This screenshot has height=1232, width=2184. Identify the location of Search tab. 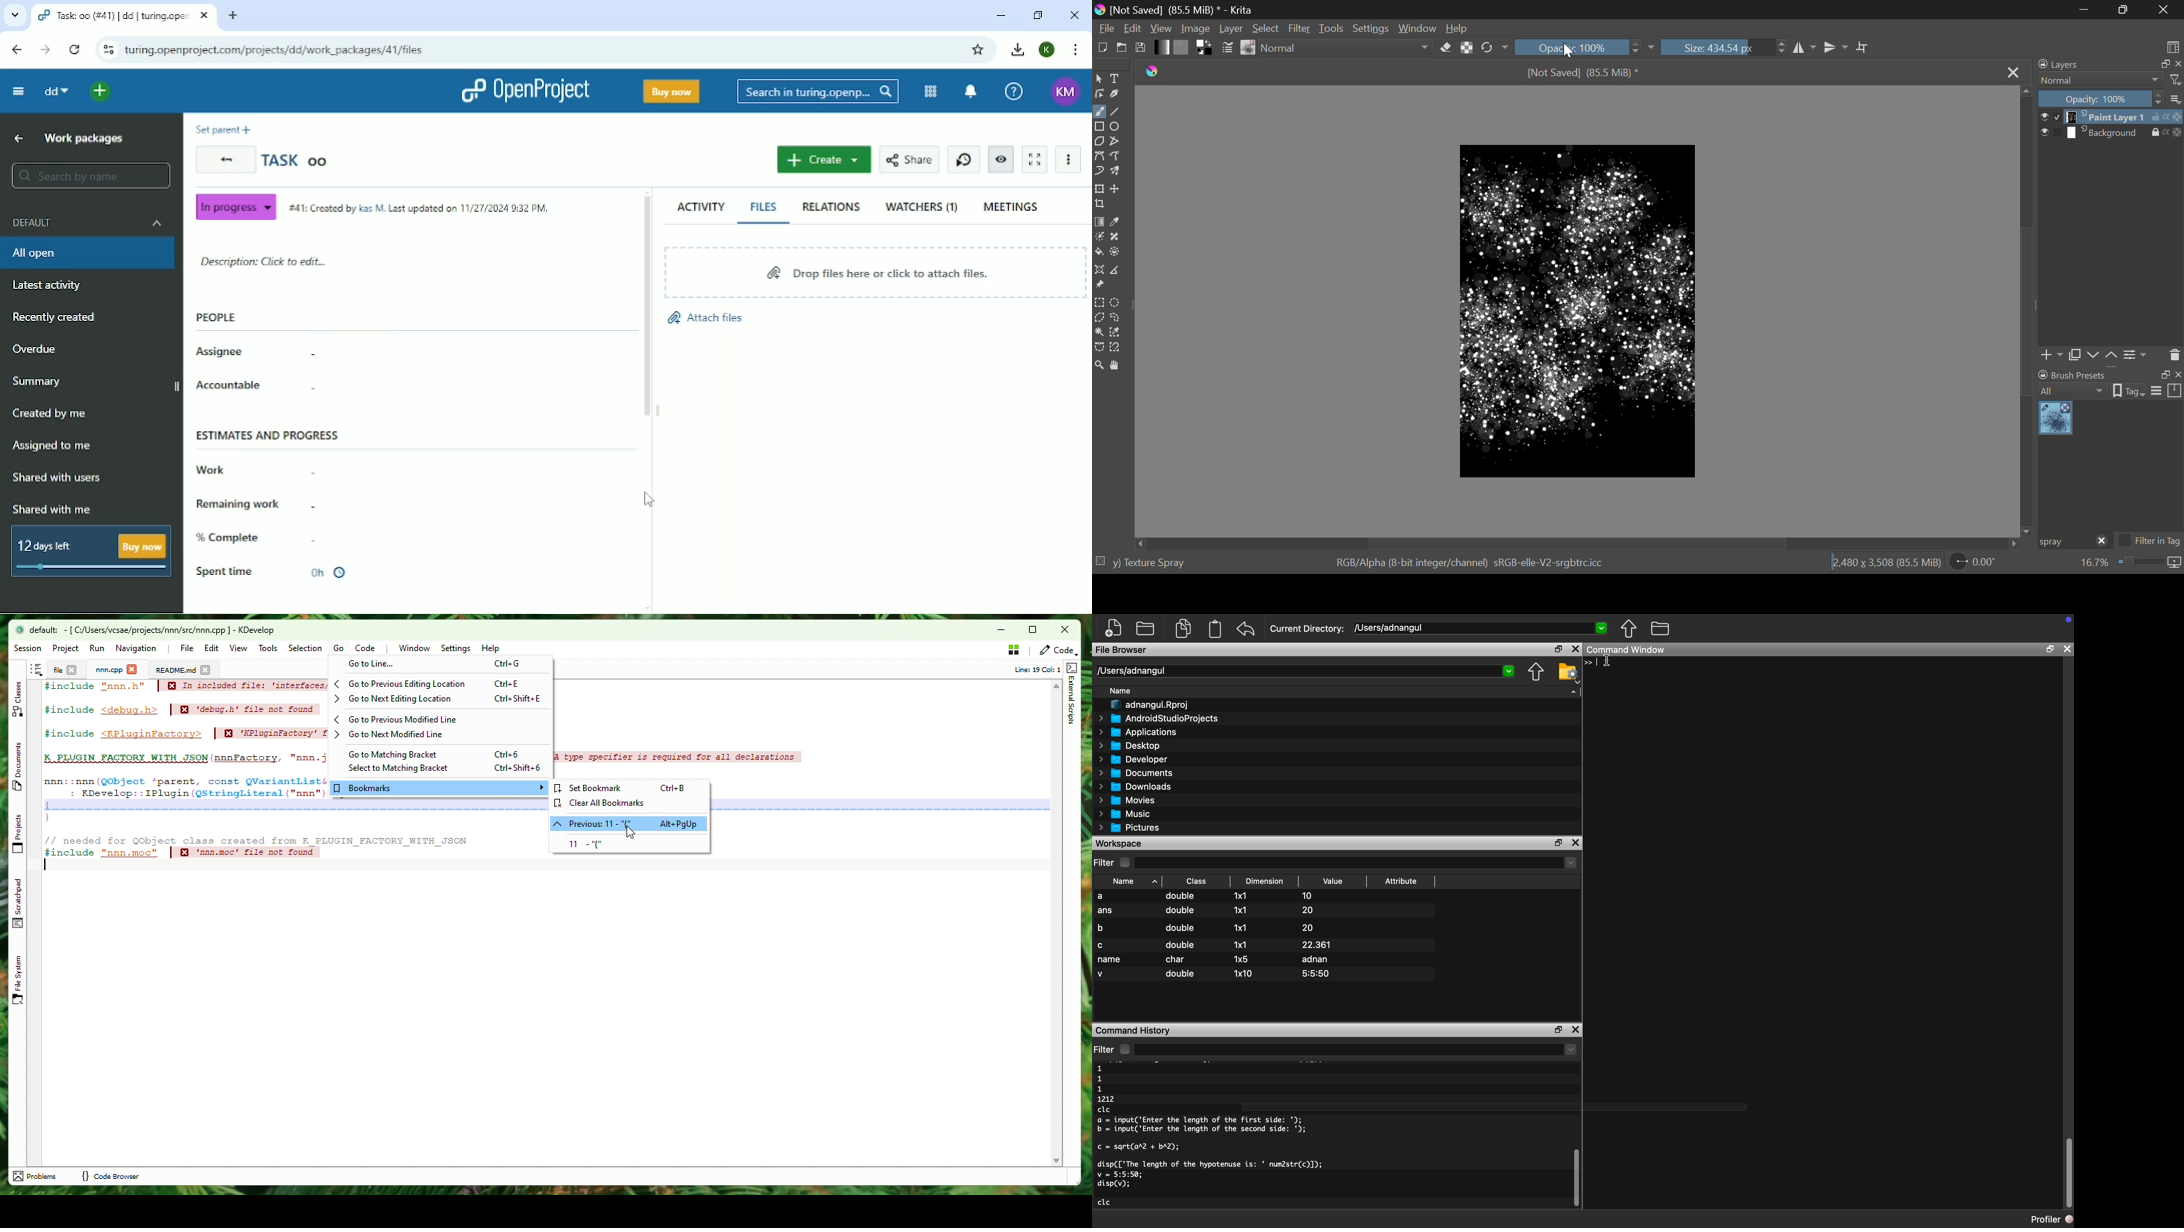
(13, 15).